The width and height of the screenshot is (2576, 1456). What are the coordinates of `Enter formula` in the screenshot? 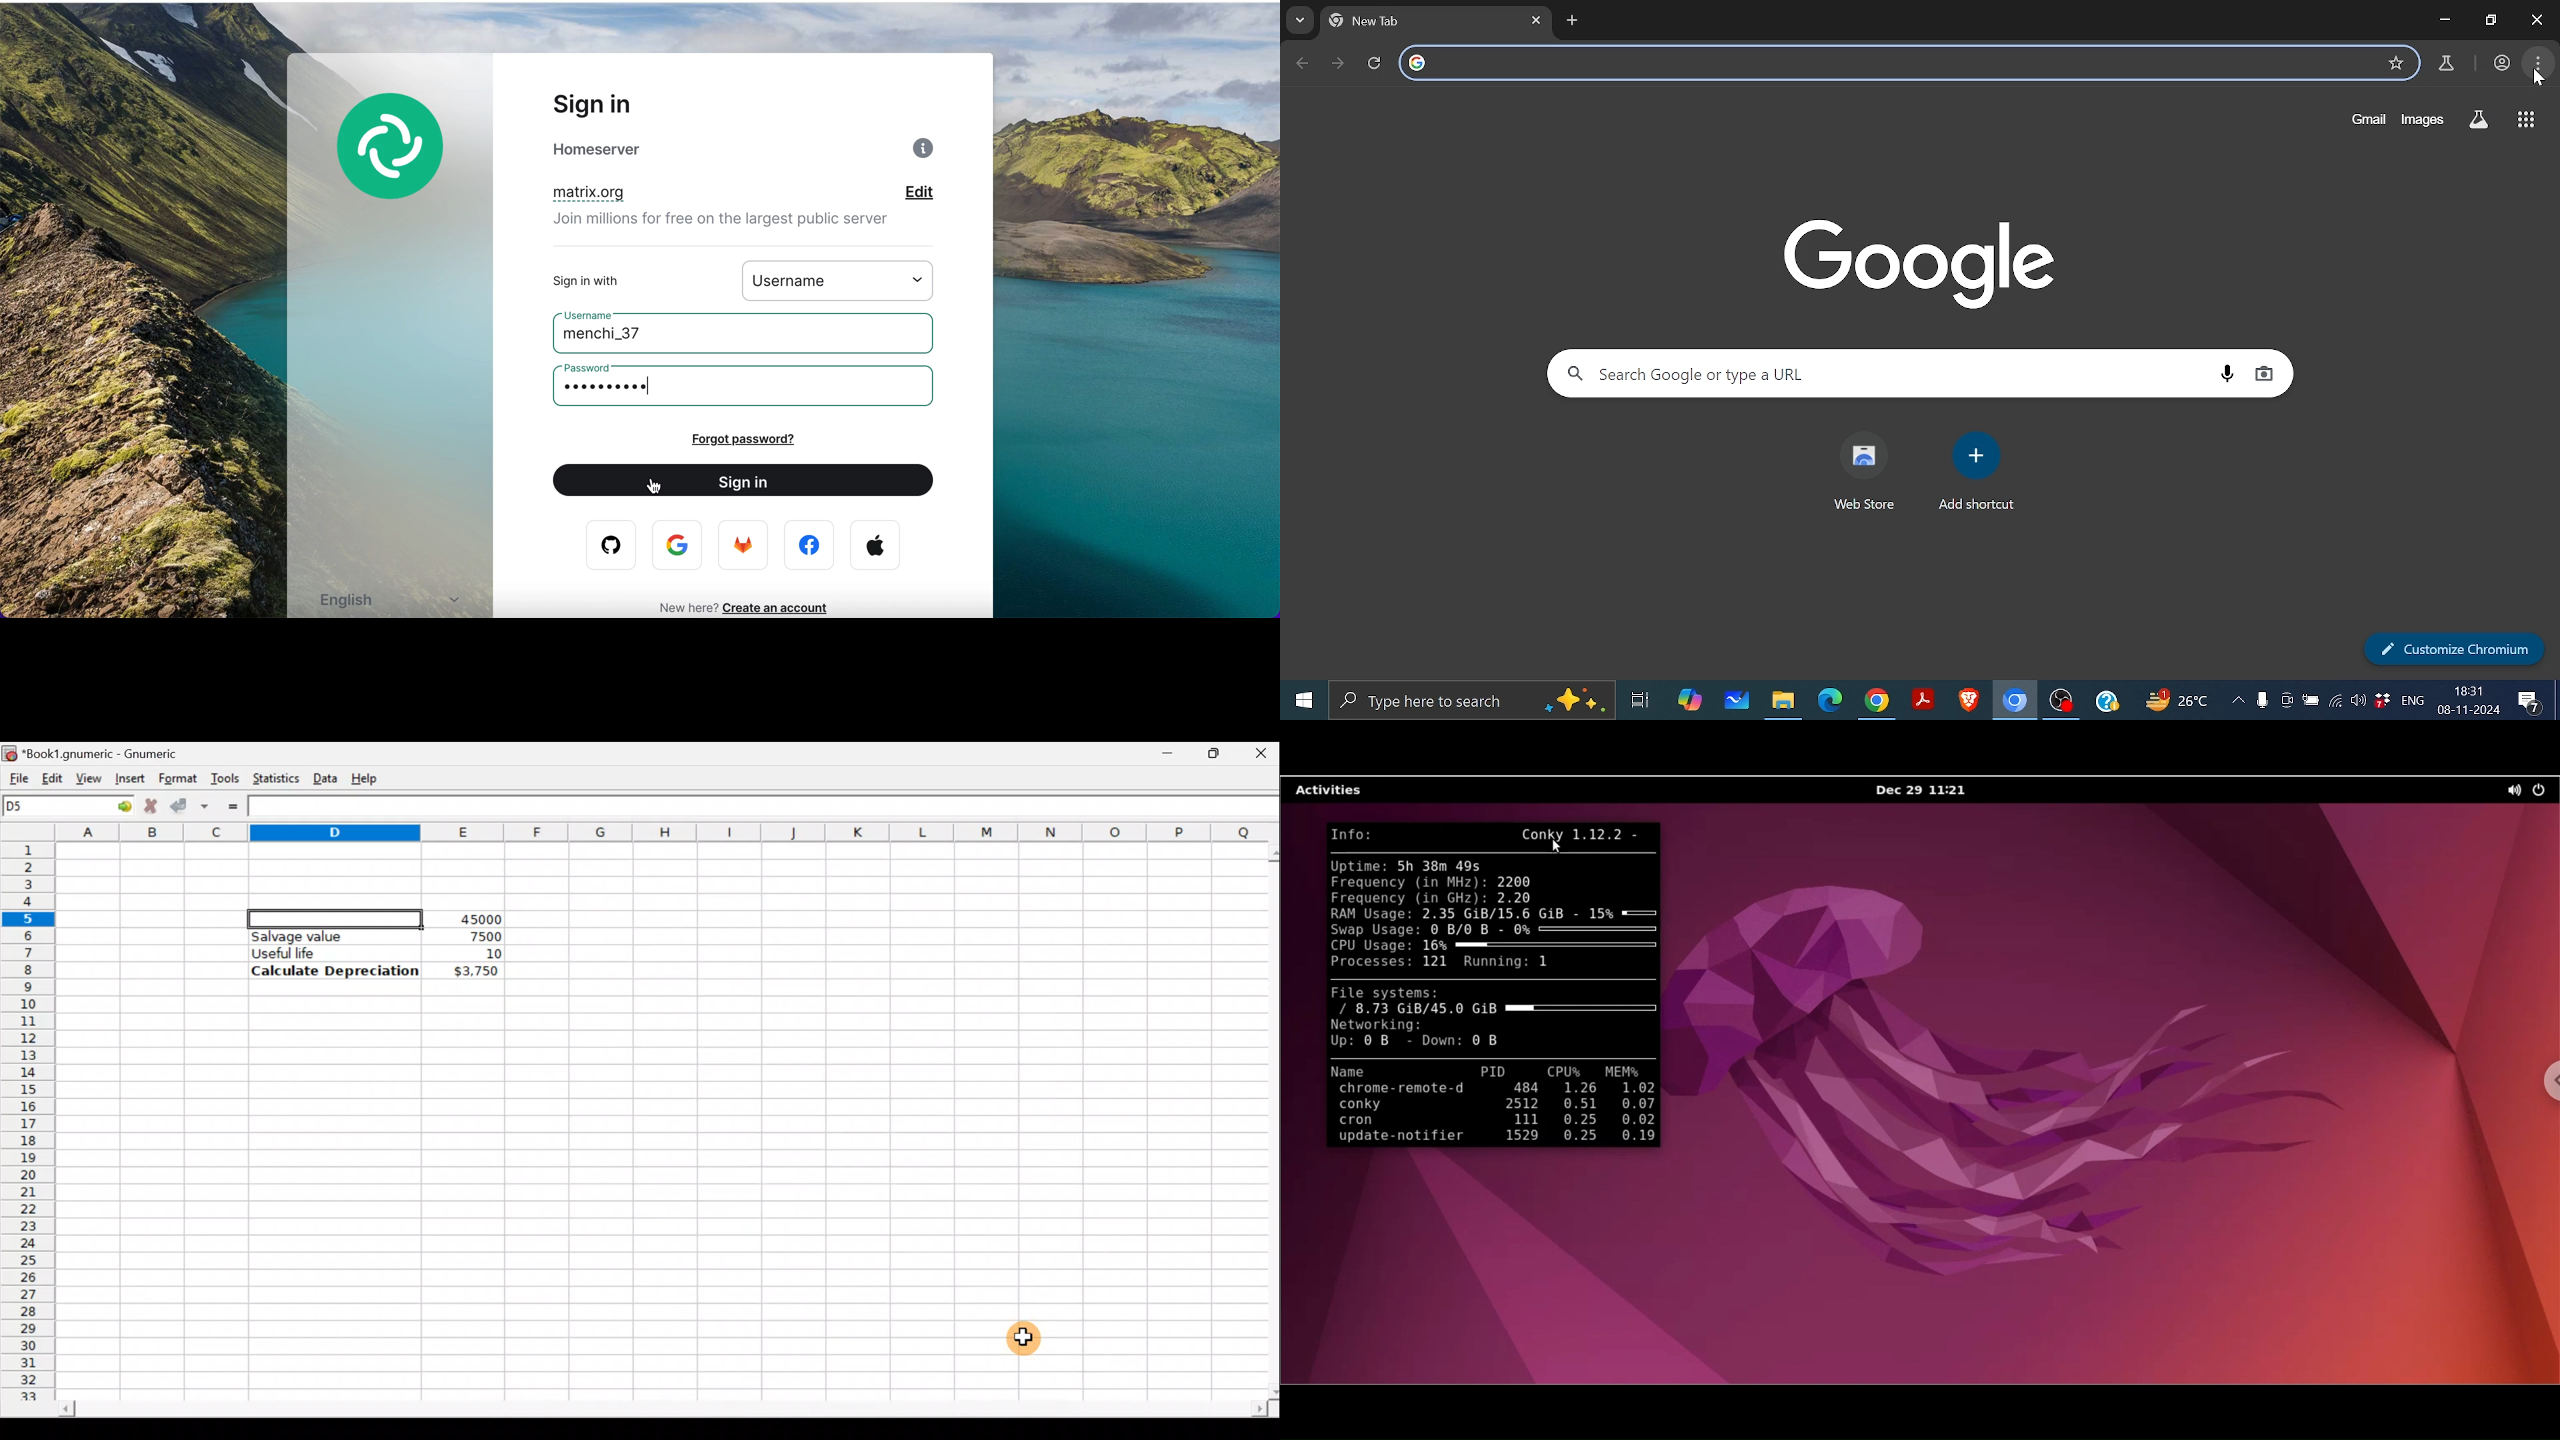 It's located at (233, 807).